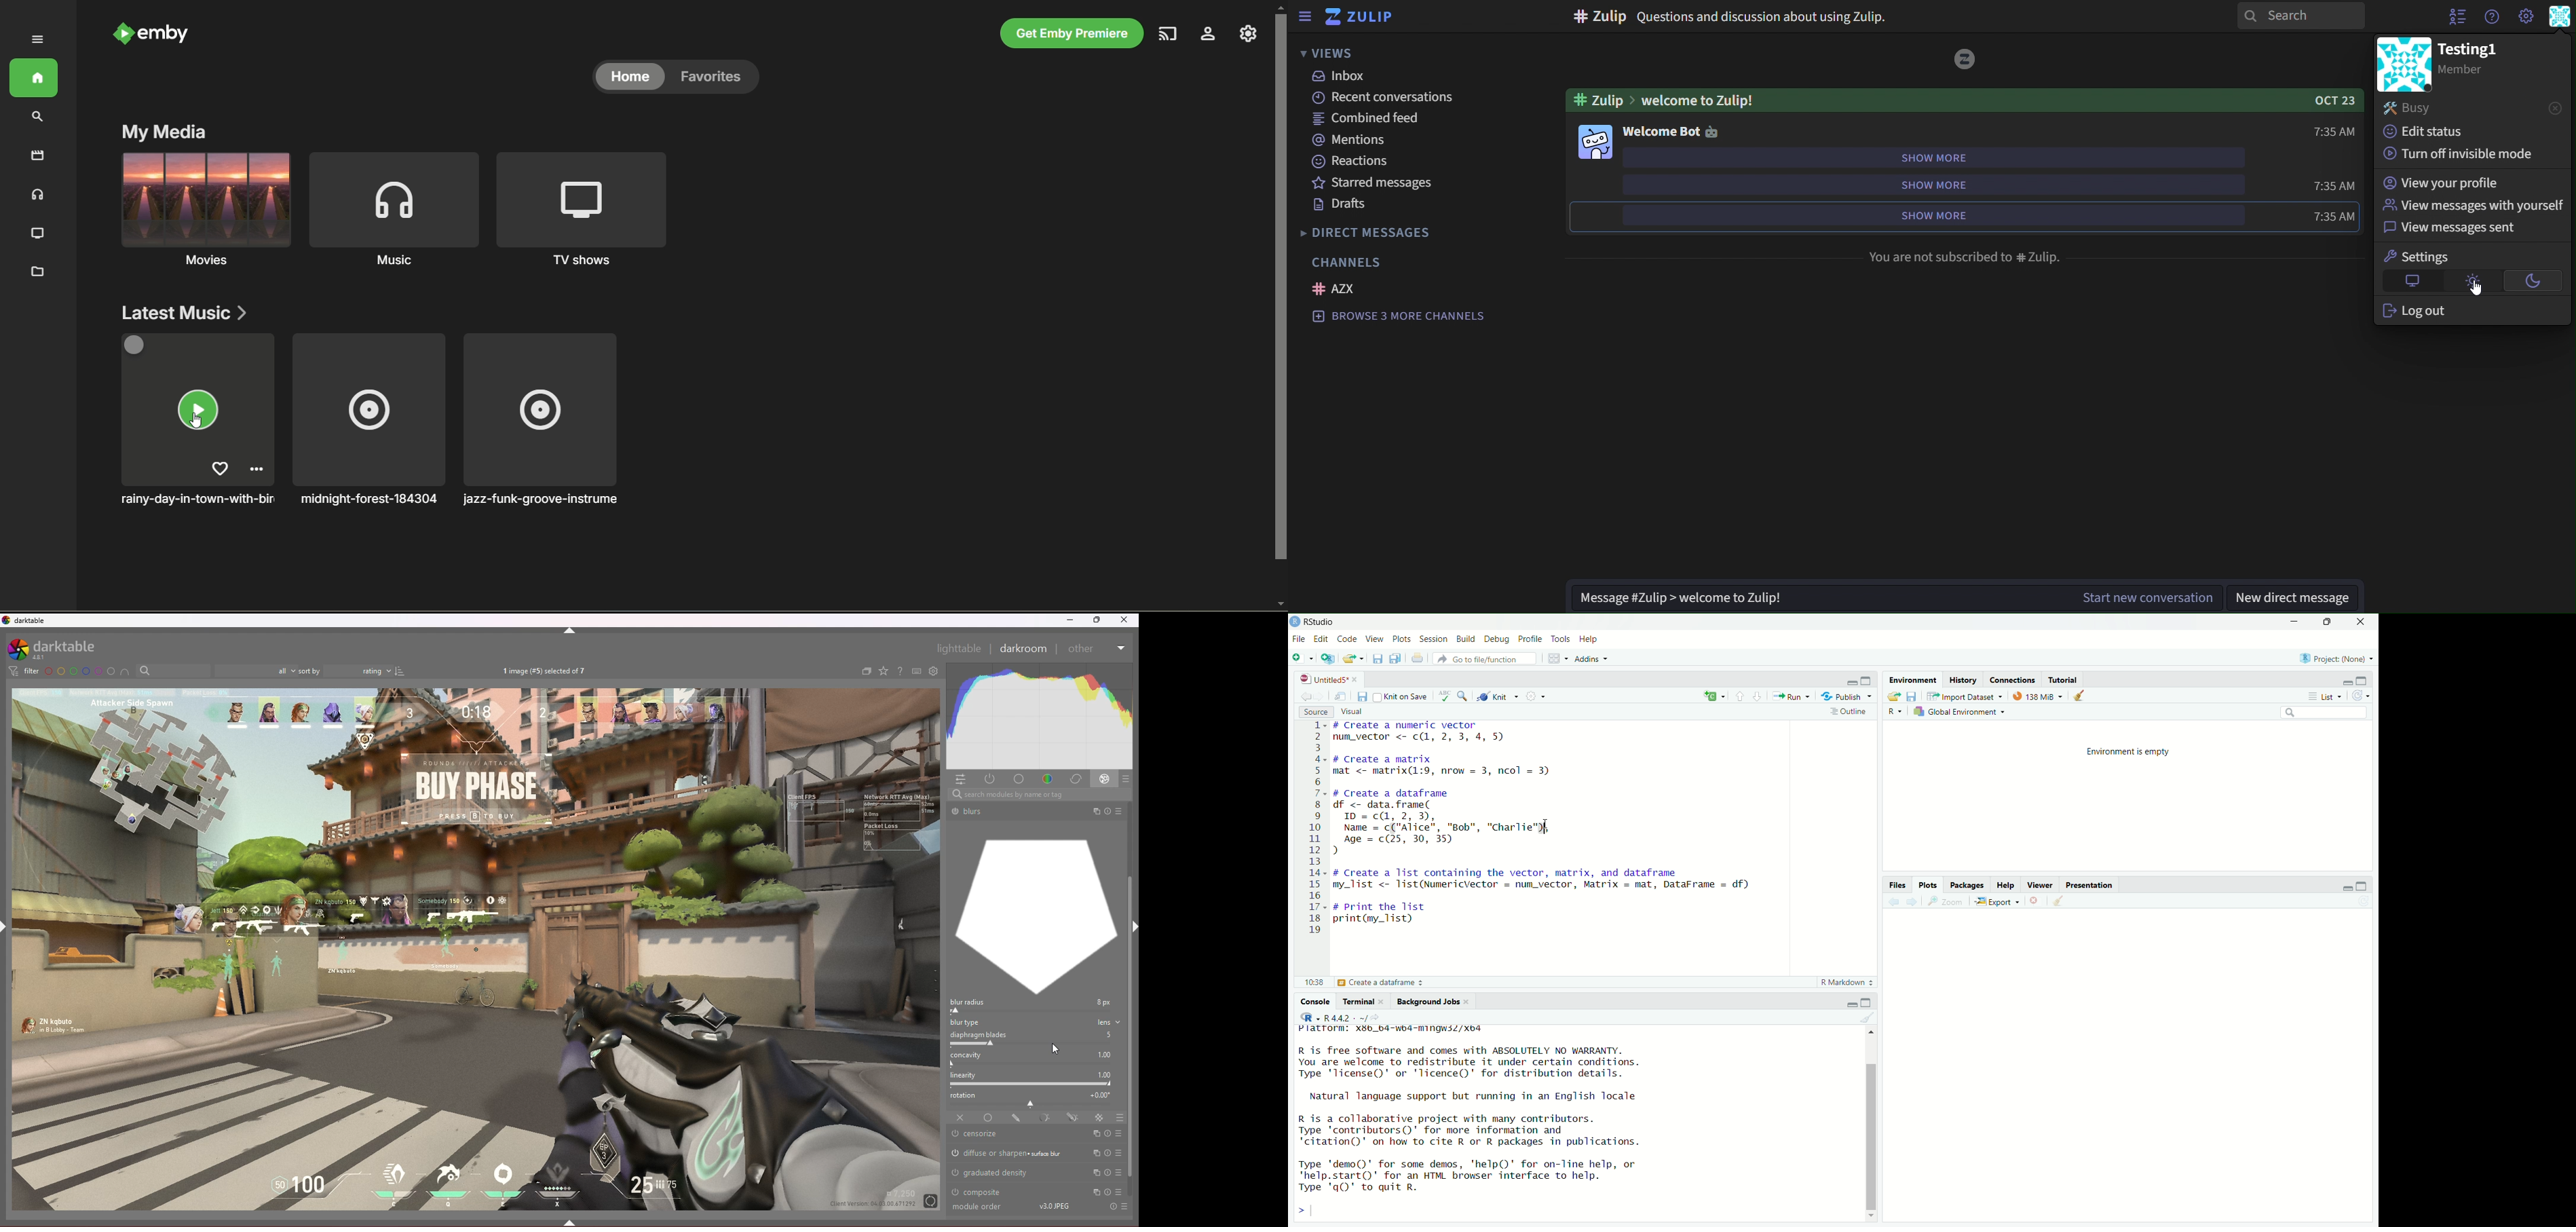 This screenshot has width=2576, height=1232. What do you see at coordinates (2463, 228) in the screenshot?
I see `view messages sentq` at bounding box center [2463, 228].